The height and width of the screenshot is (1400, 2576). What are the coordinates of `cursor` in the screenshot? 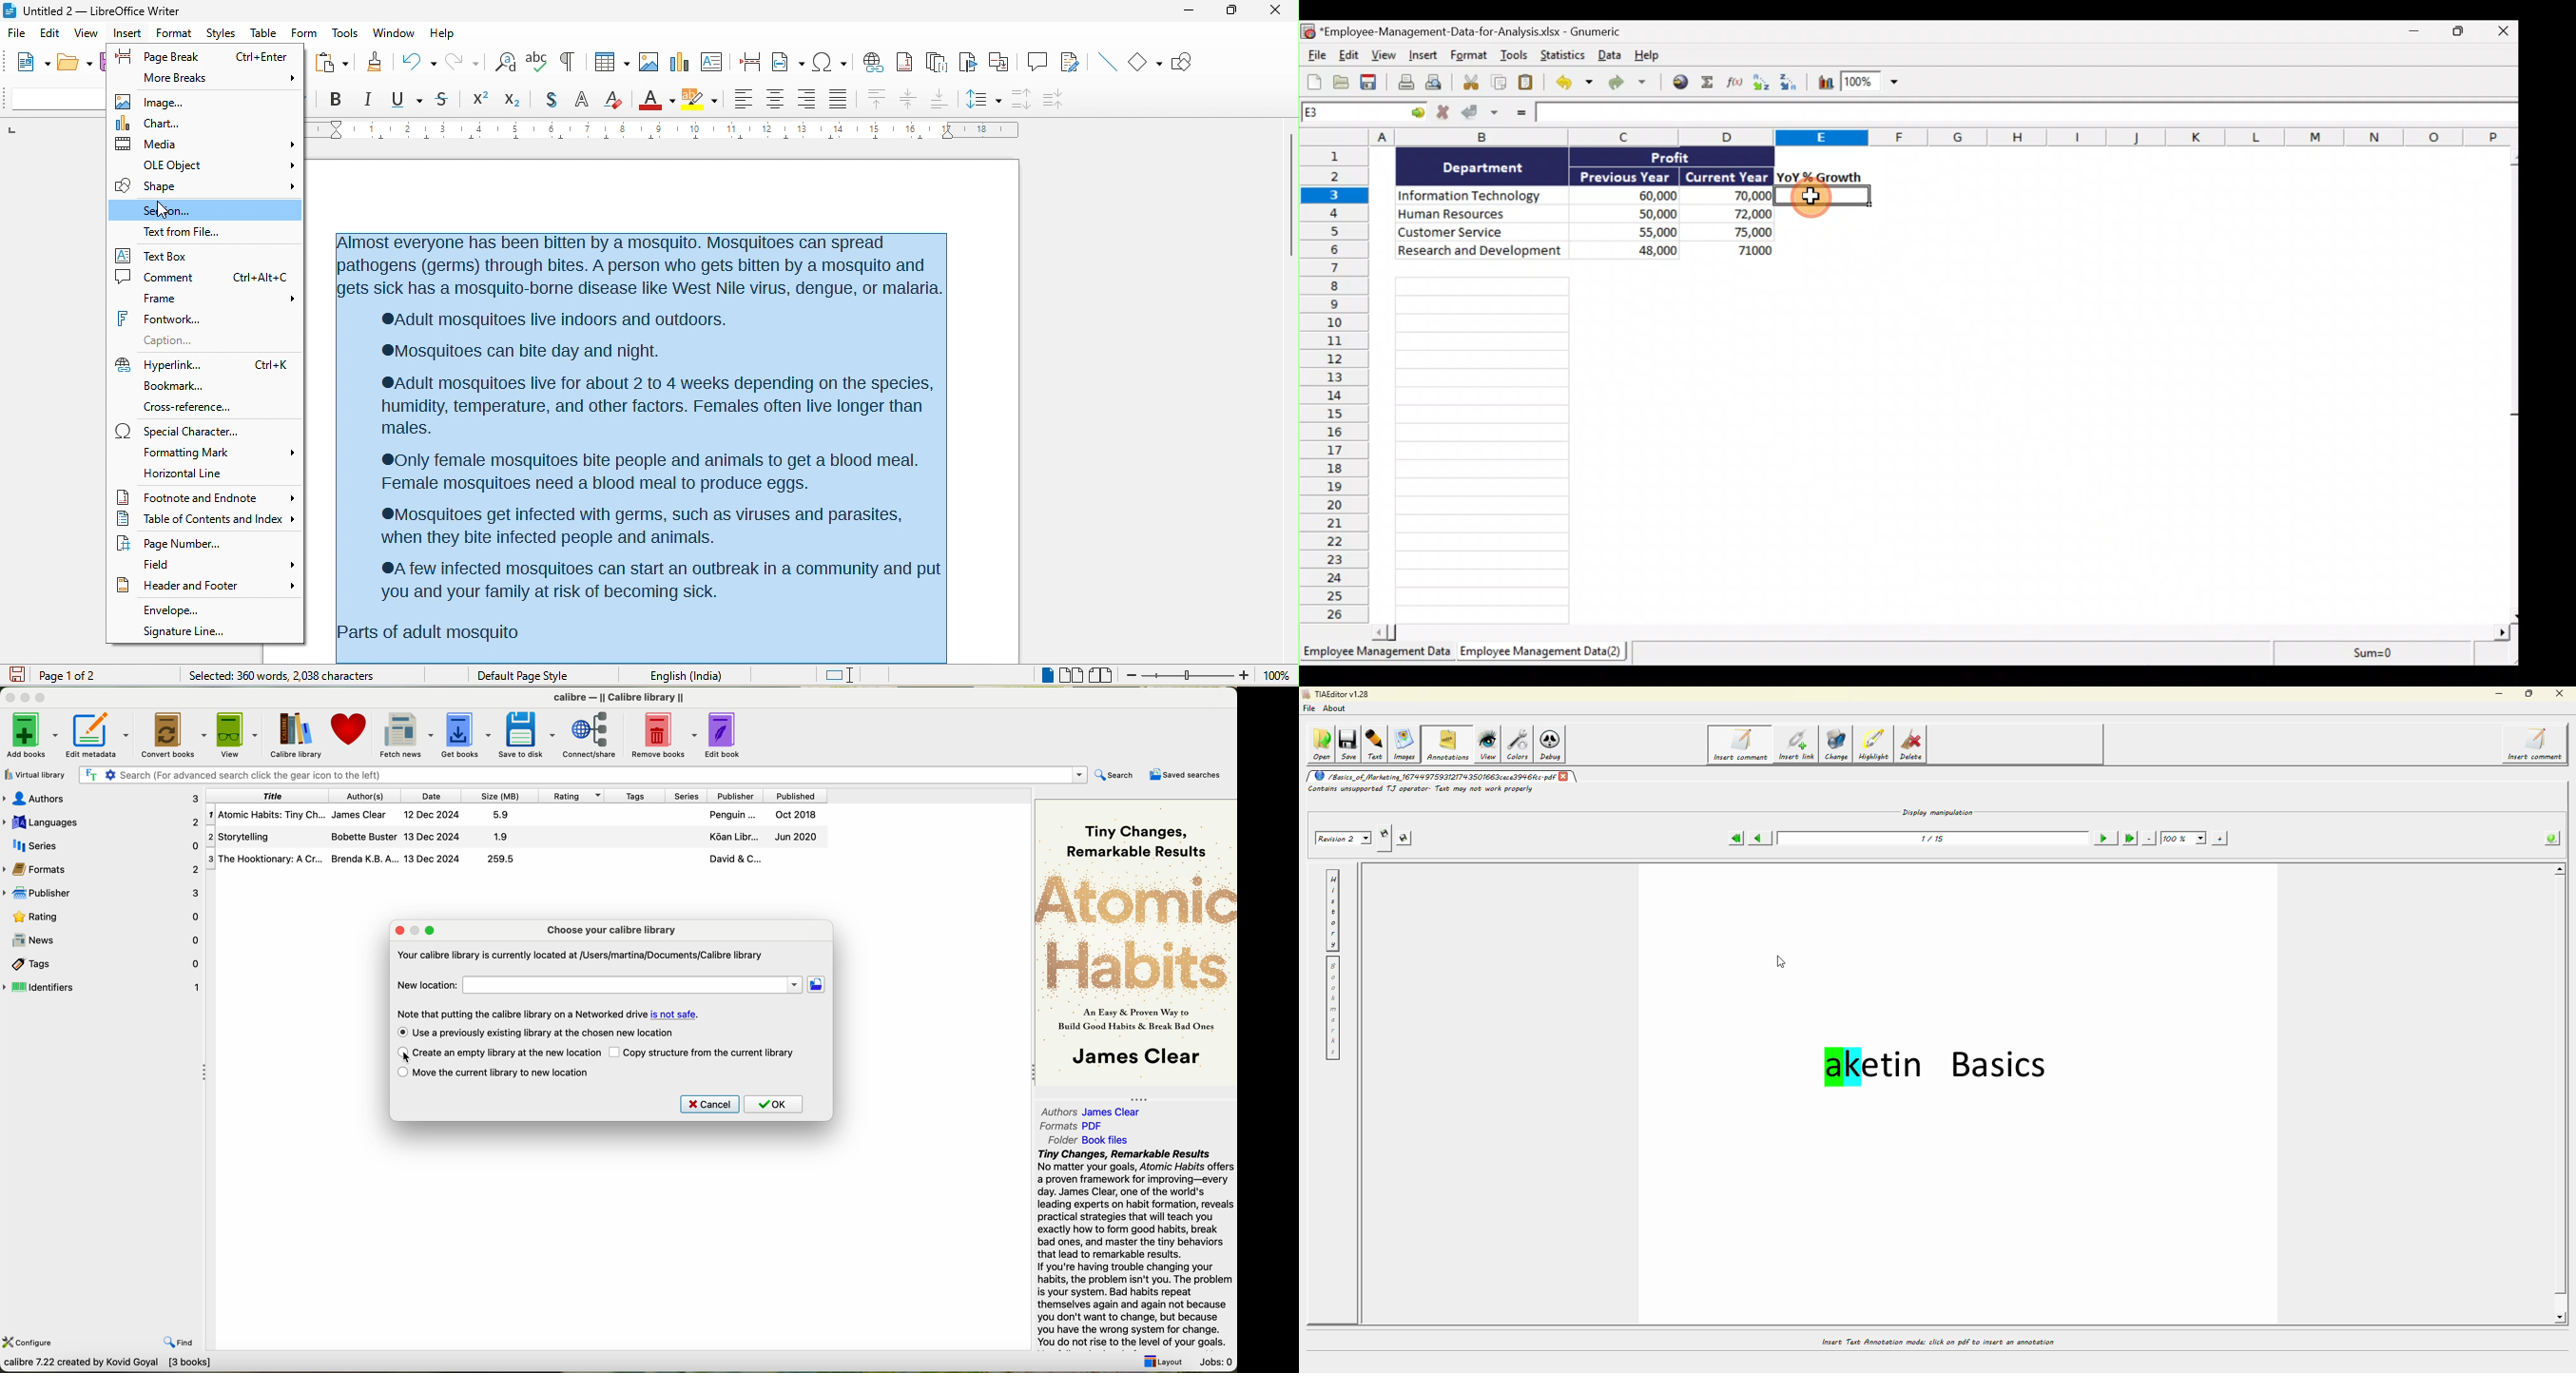 It's located at (404, 1054).